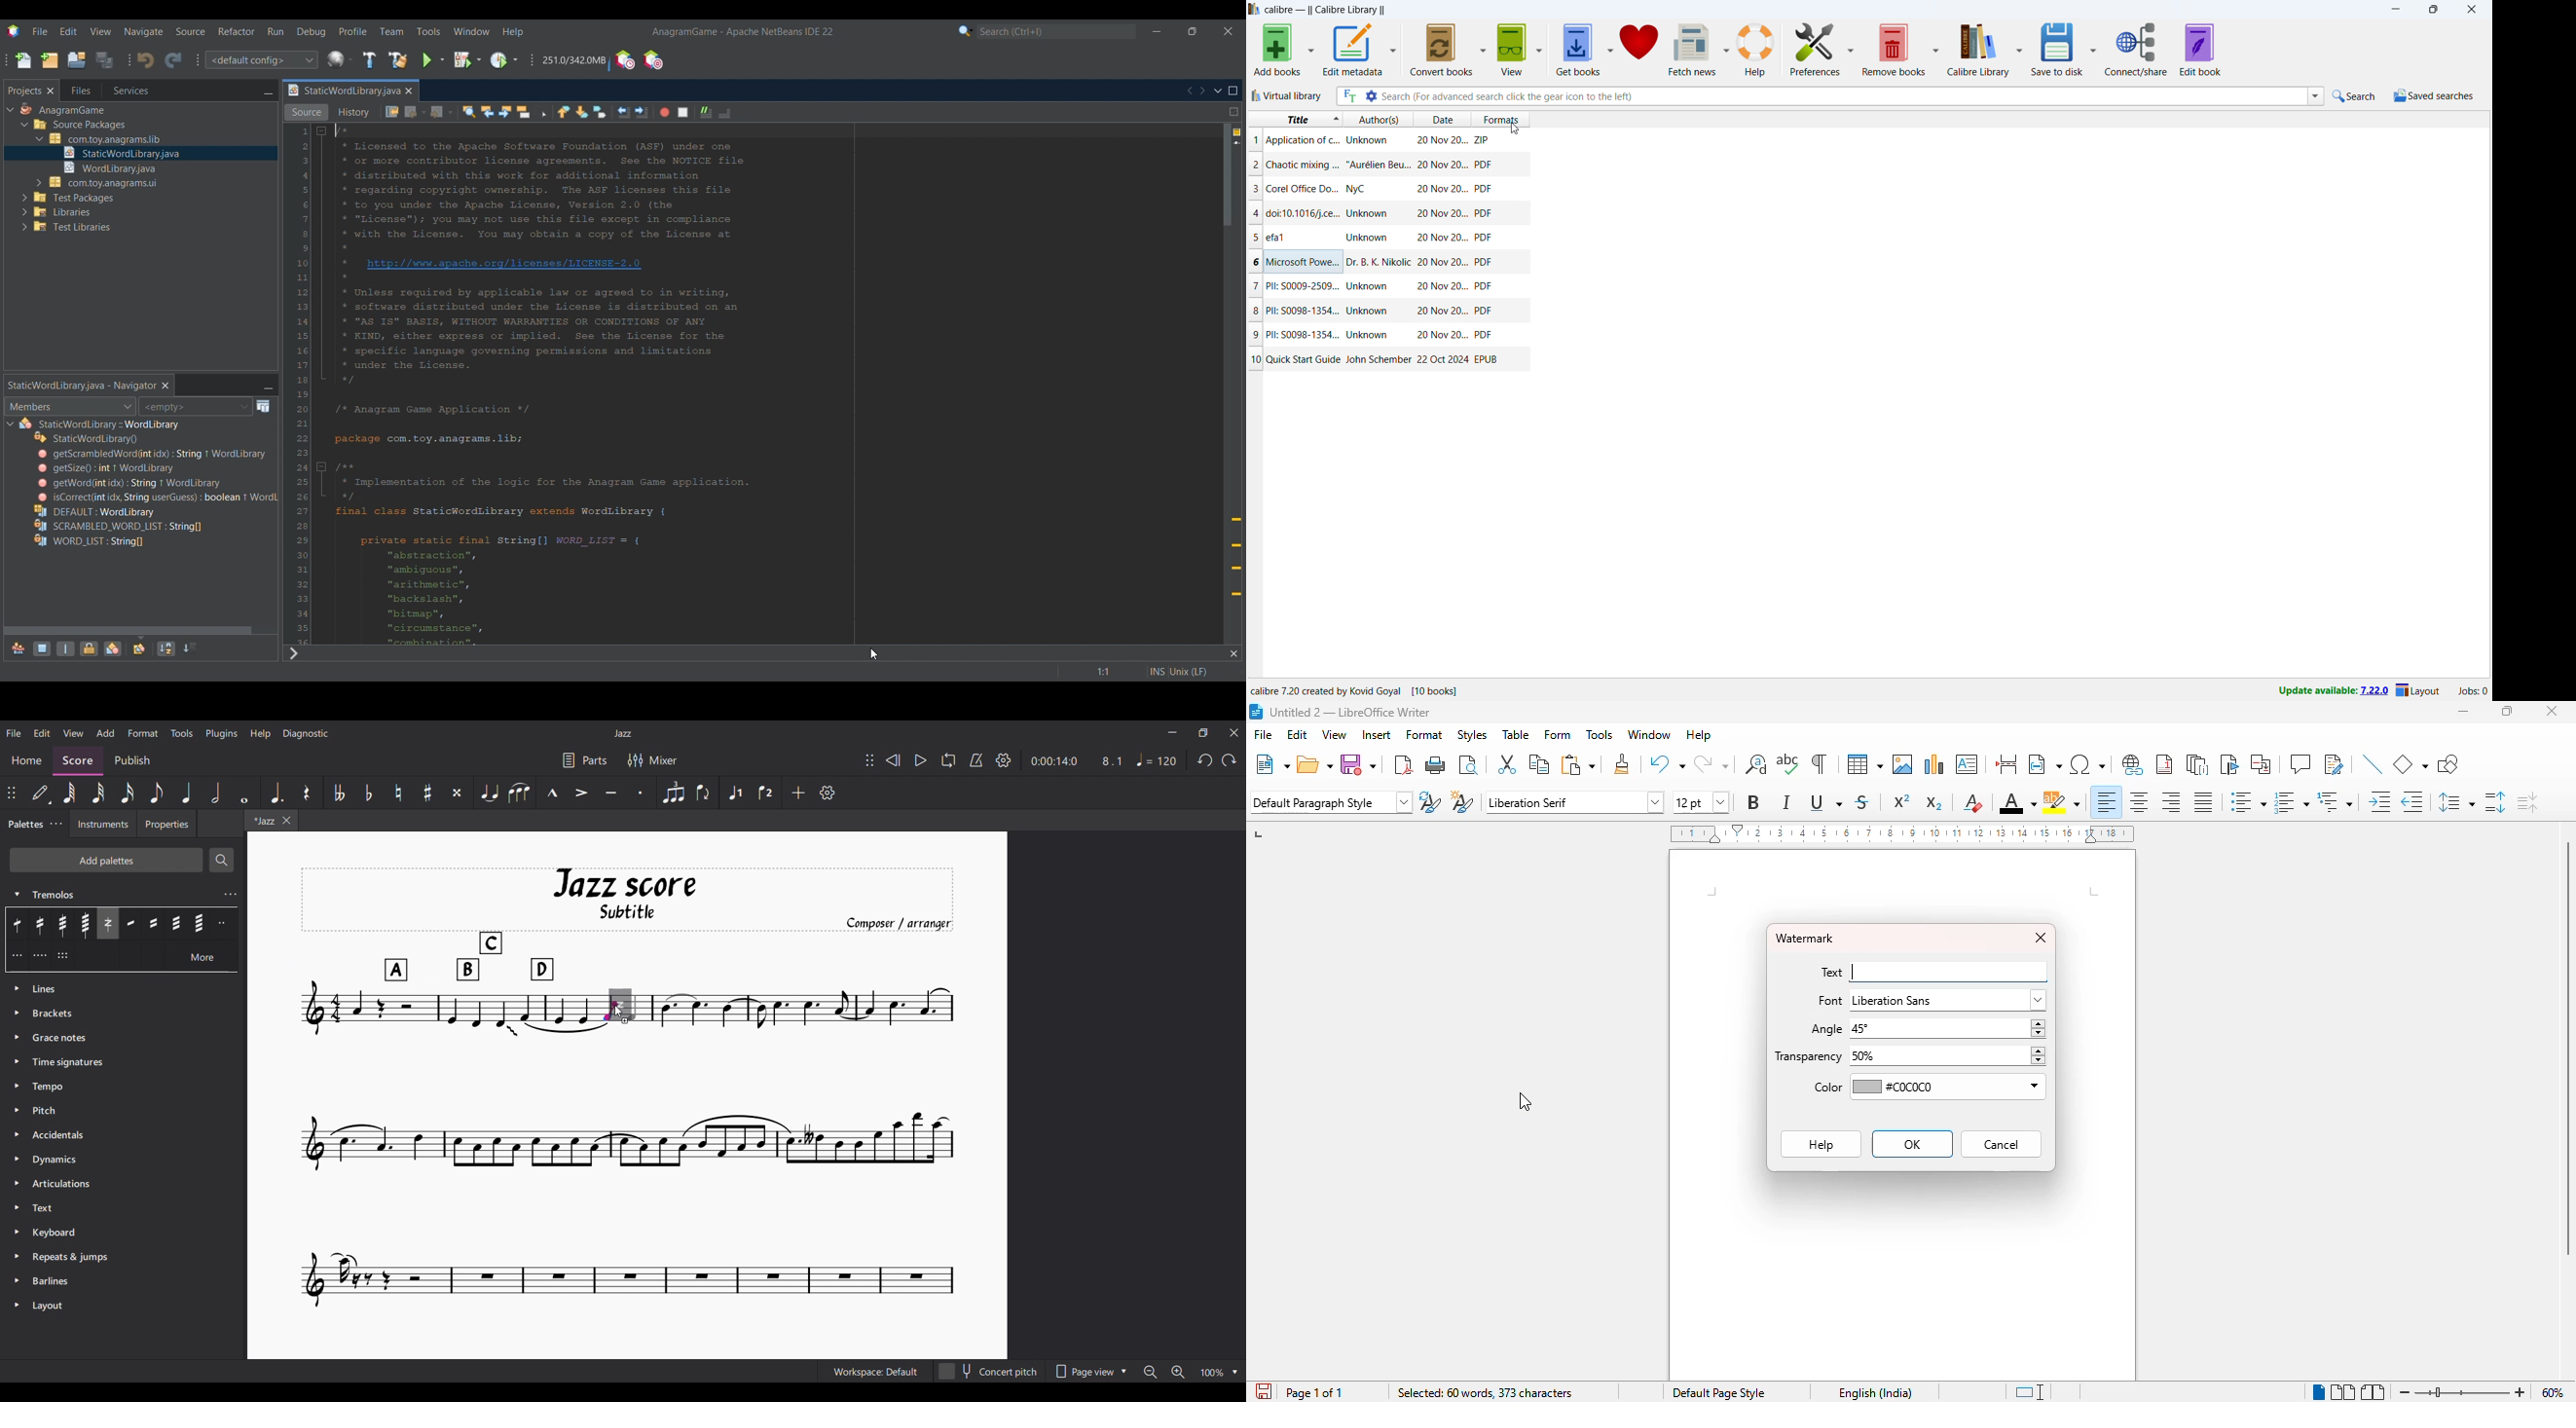 The height and width of the screenshot is (1428, 2576). I want to click on file, so click(1265, 734).